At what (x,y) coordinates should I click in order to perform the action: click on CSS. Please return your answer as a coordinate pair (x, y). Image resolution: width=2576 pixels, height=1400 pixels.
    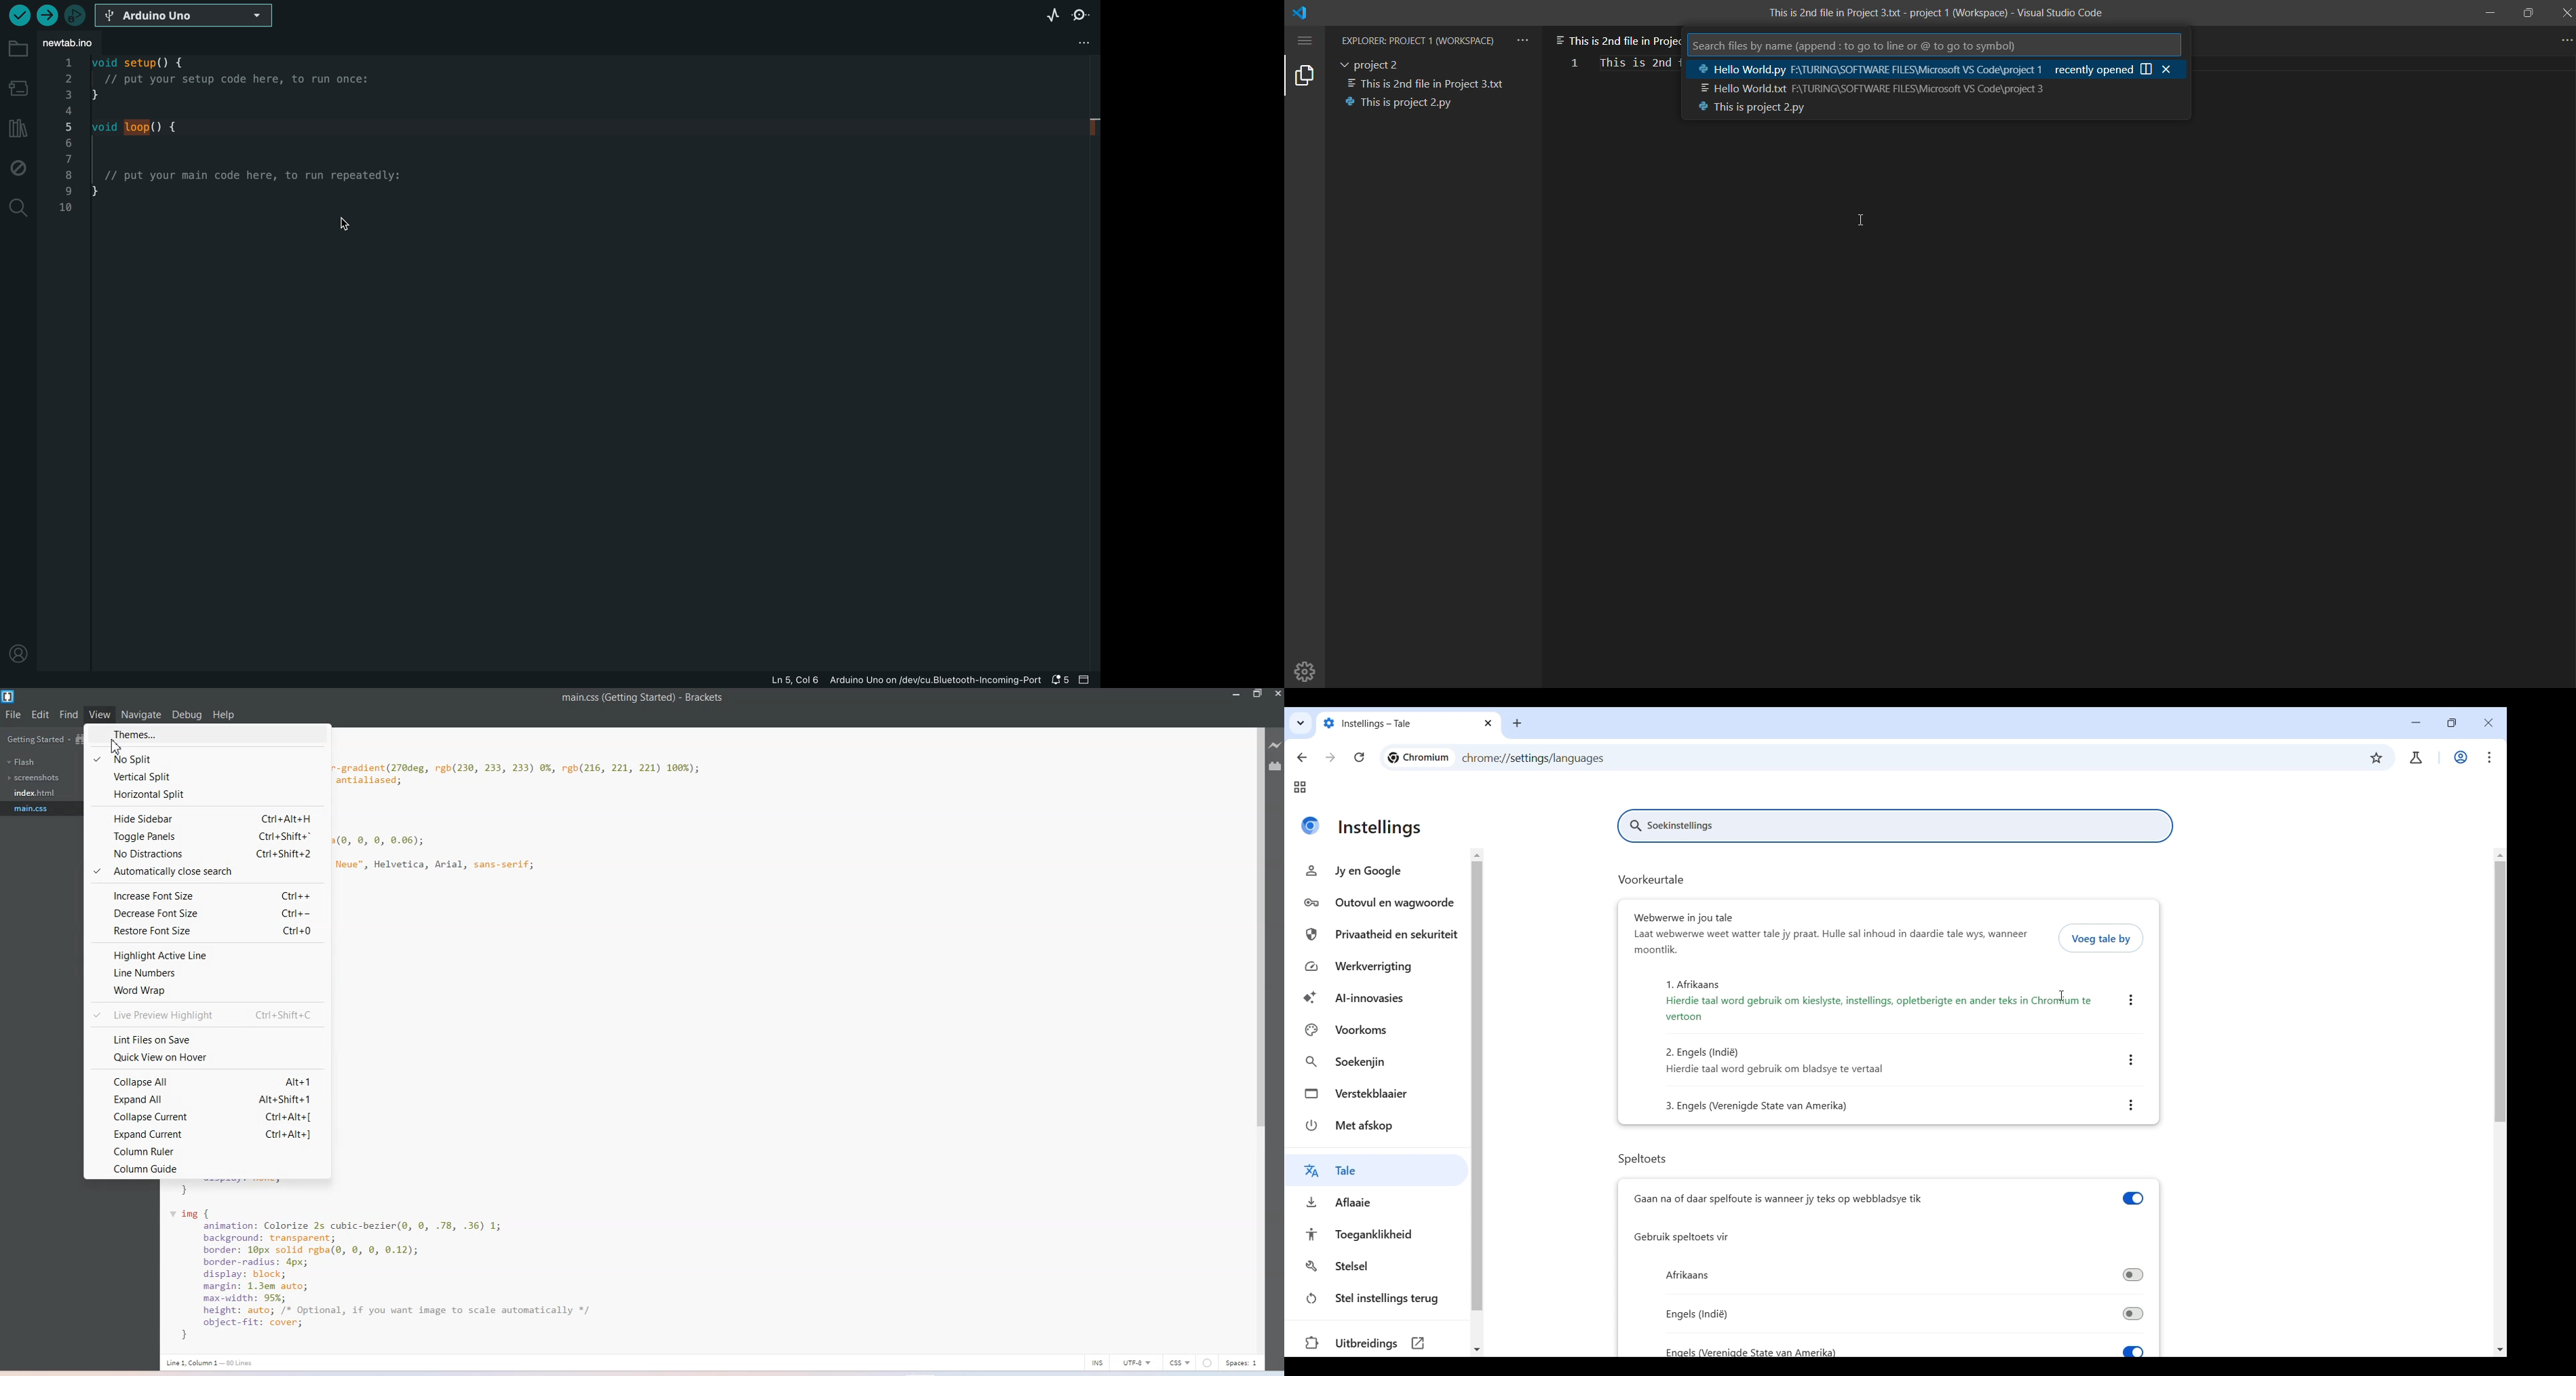
    Looking at the image, I should click on (1181, 1363).